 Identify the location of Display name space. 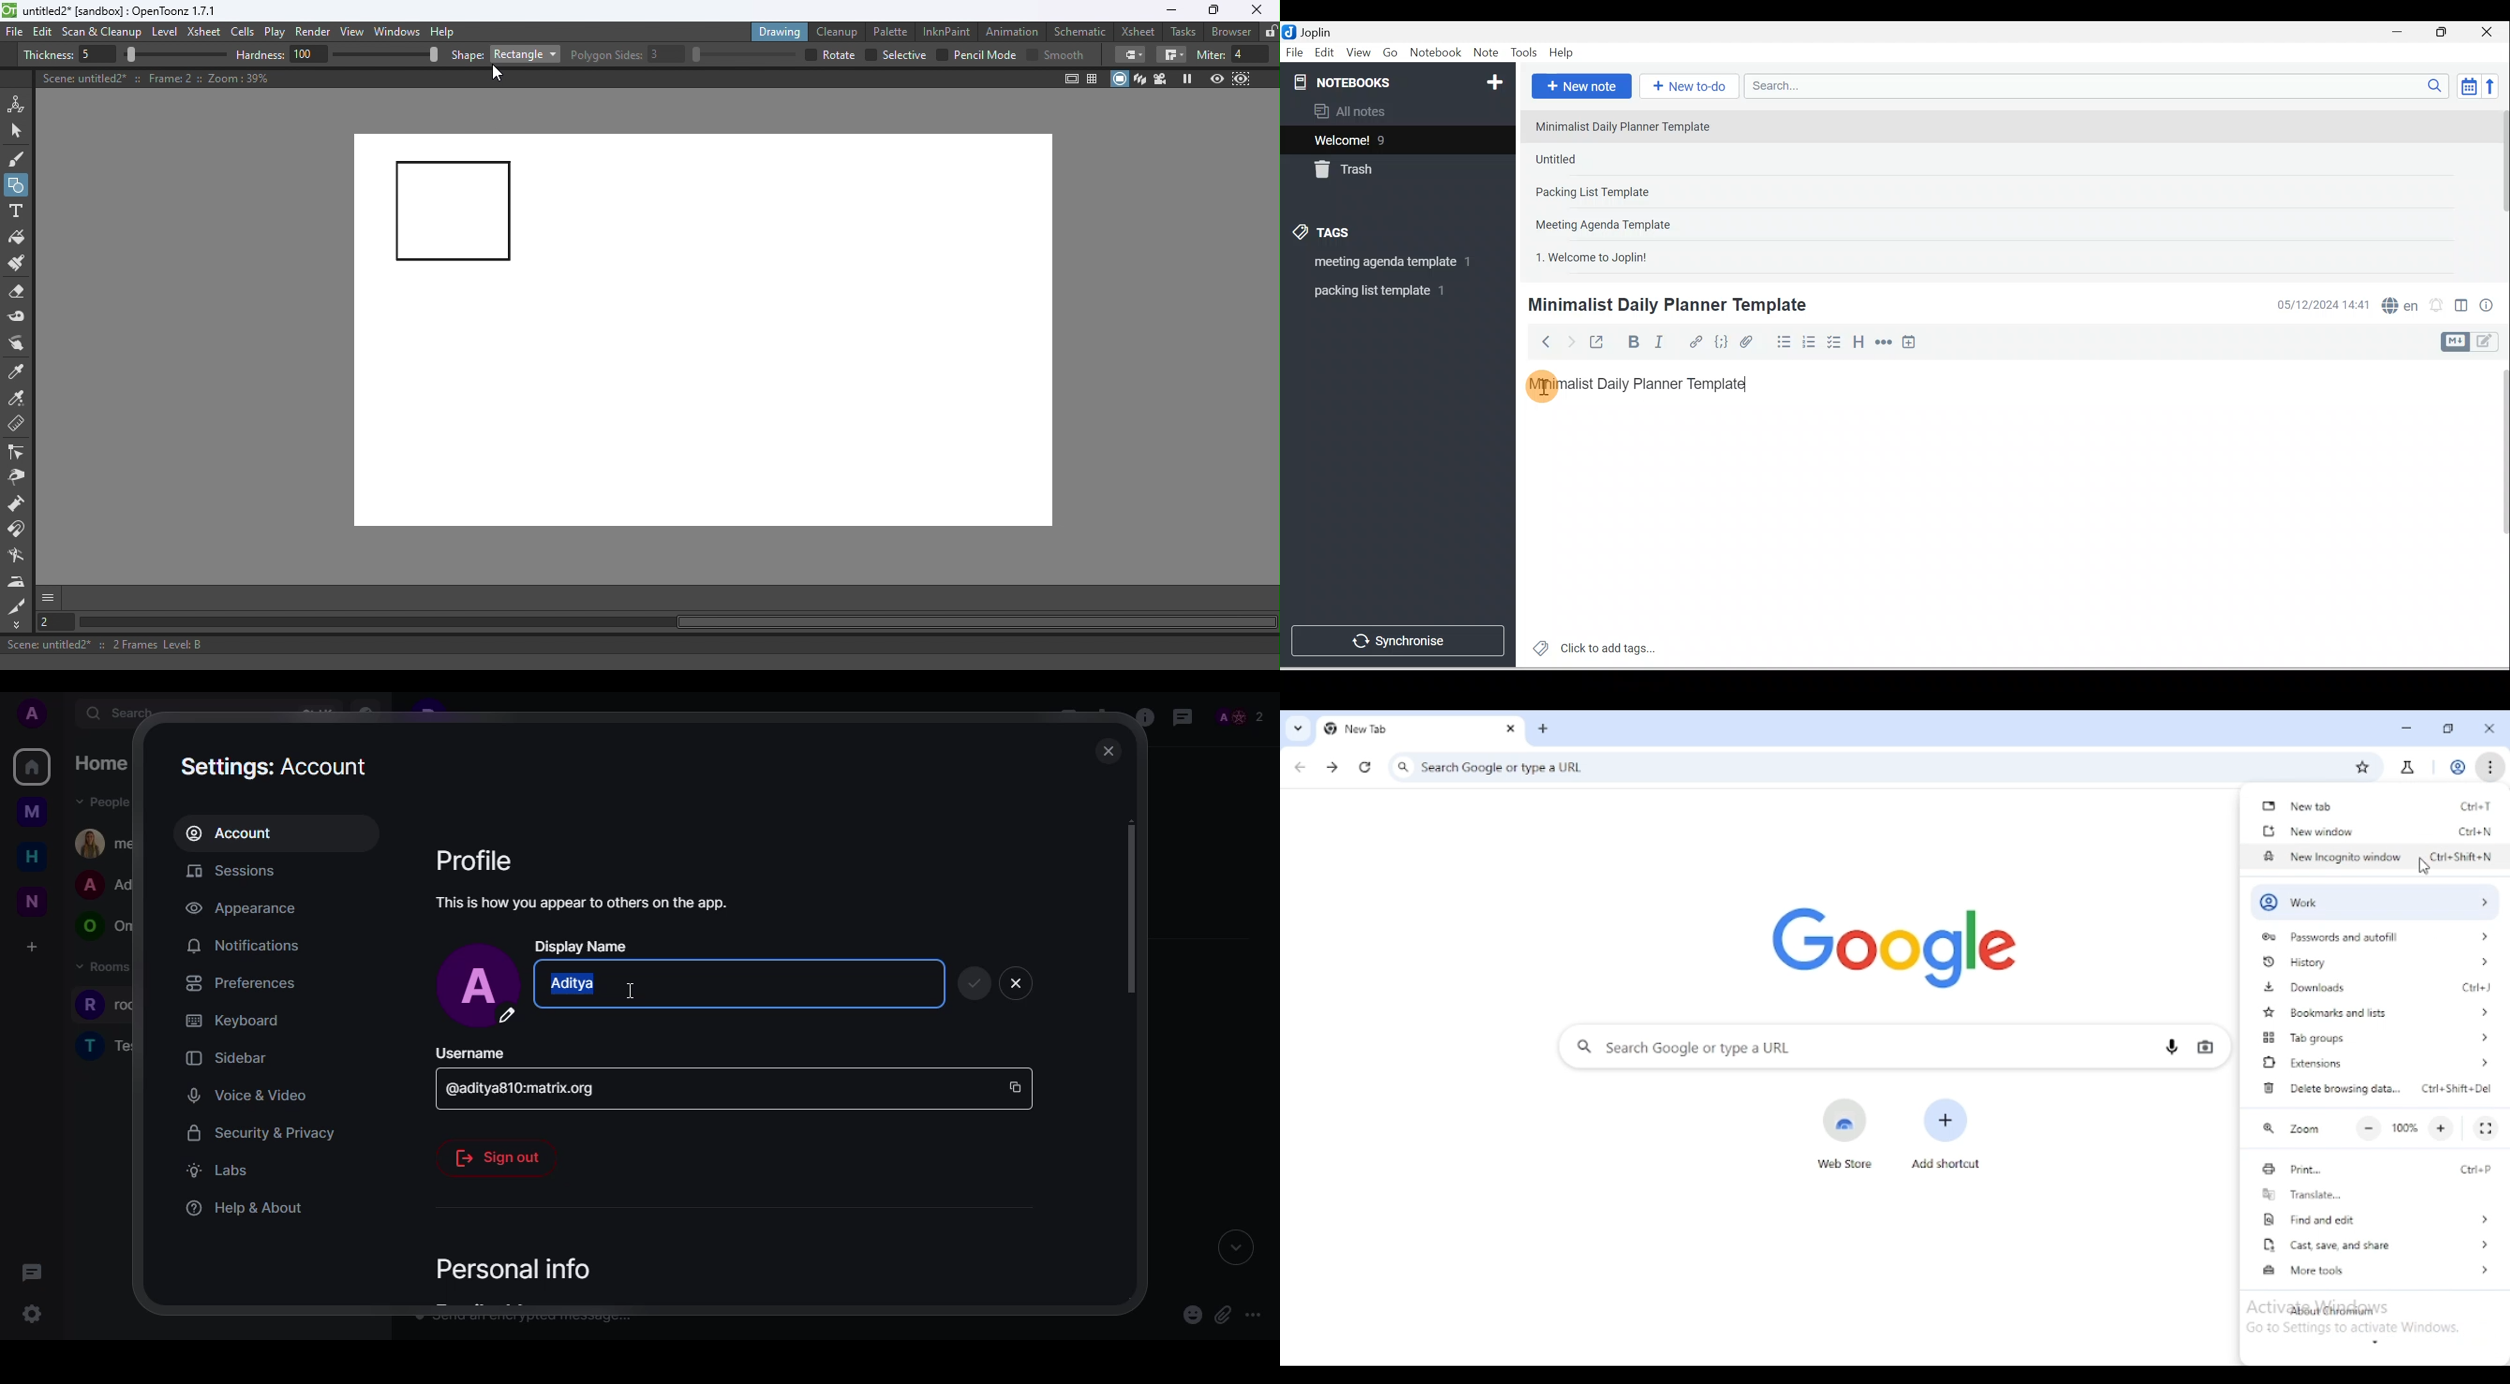
(732, 983).